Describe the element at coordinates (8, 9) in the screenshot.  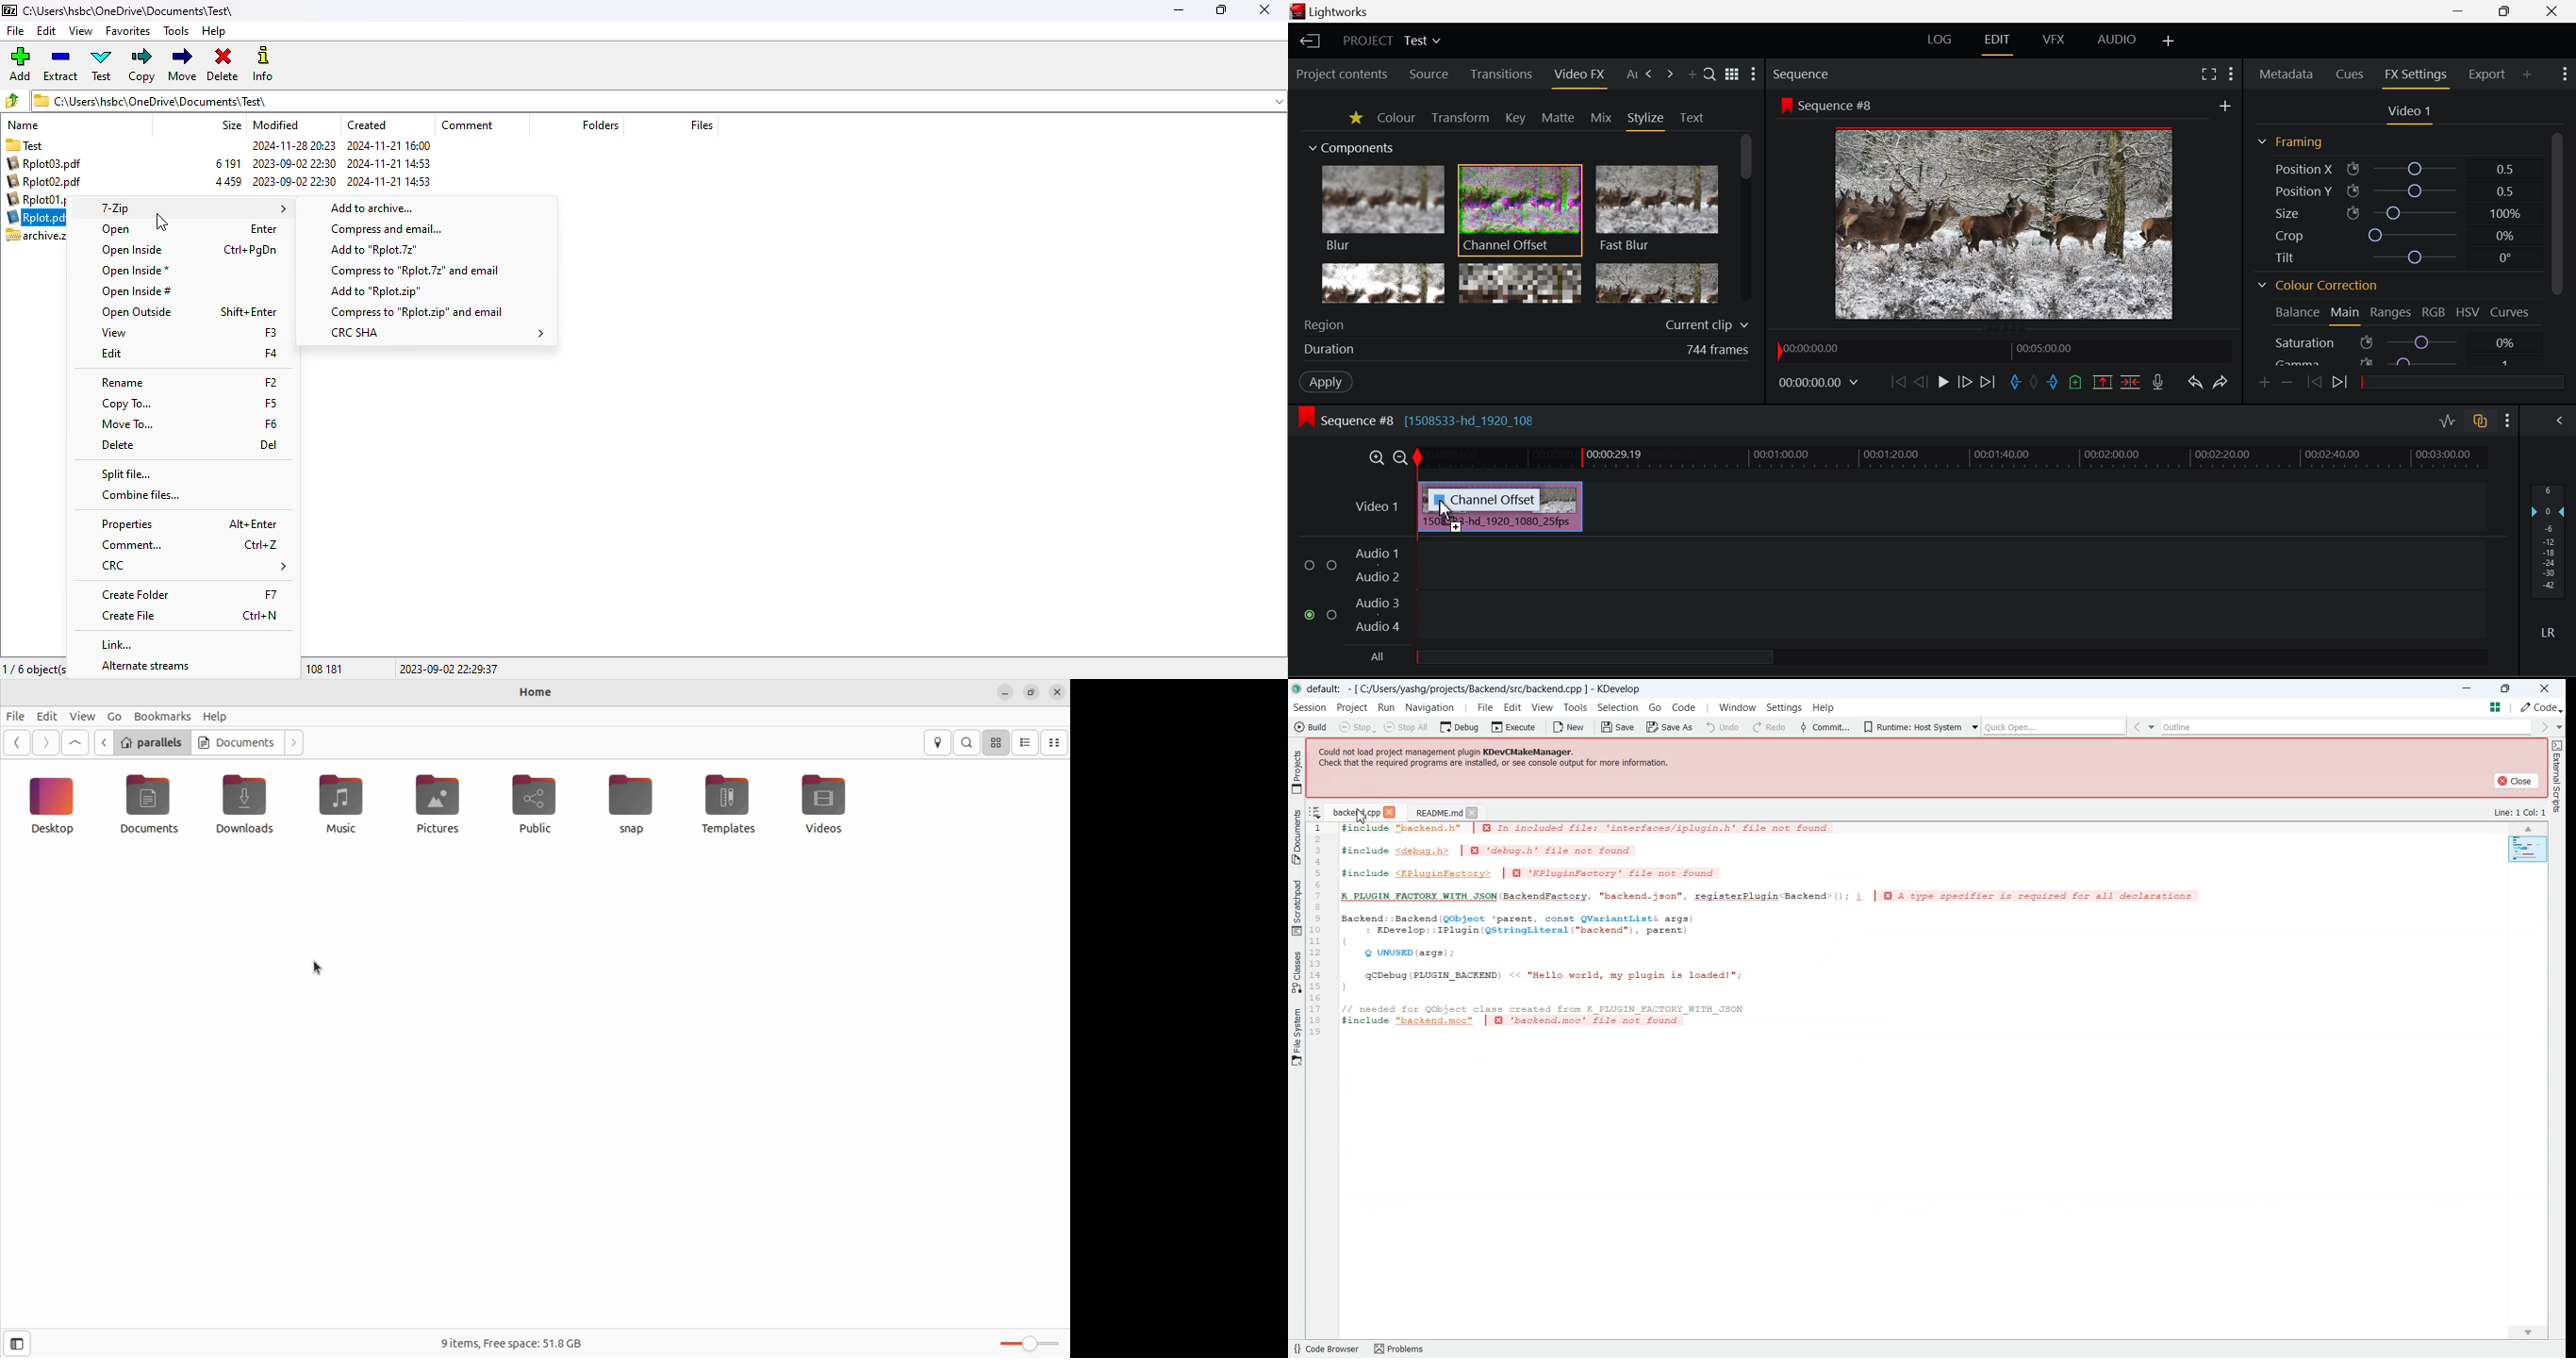
I see `logo` at that location.